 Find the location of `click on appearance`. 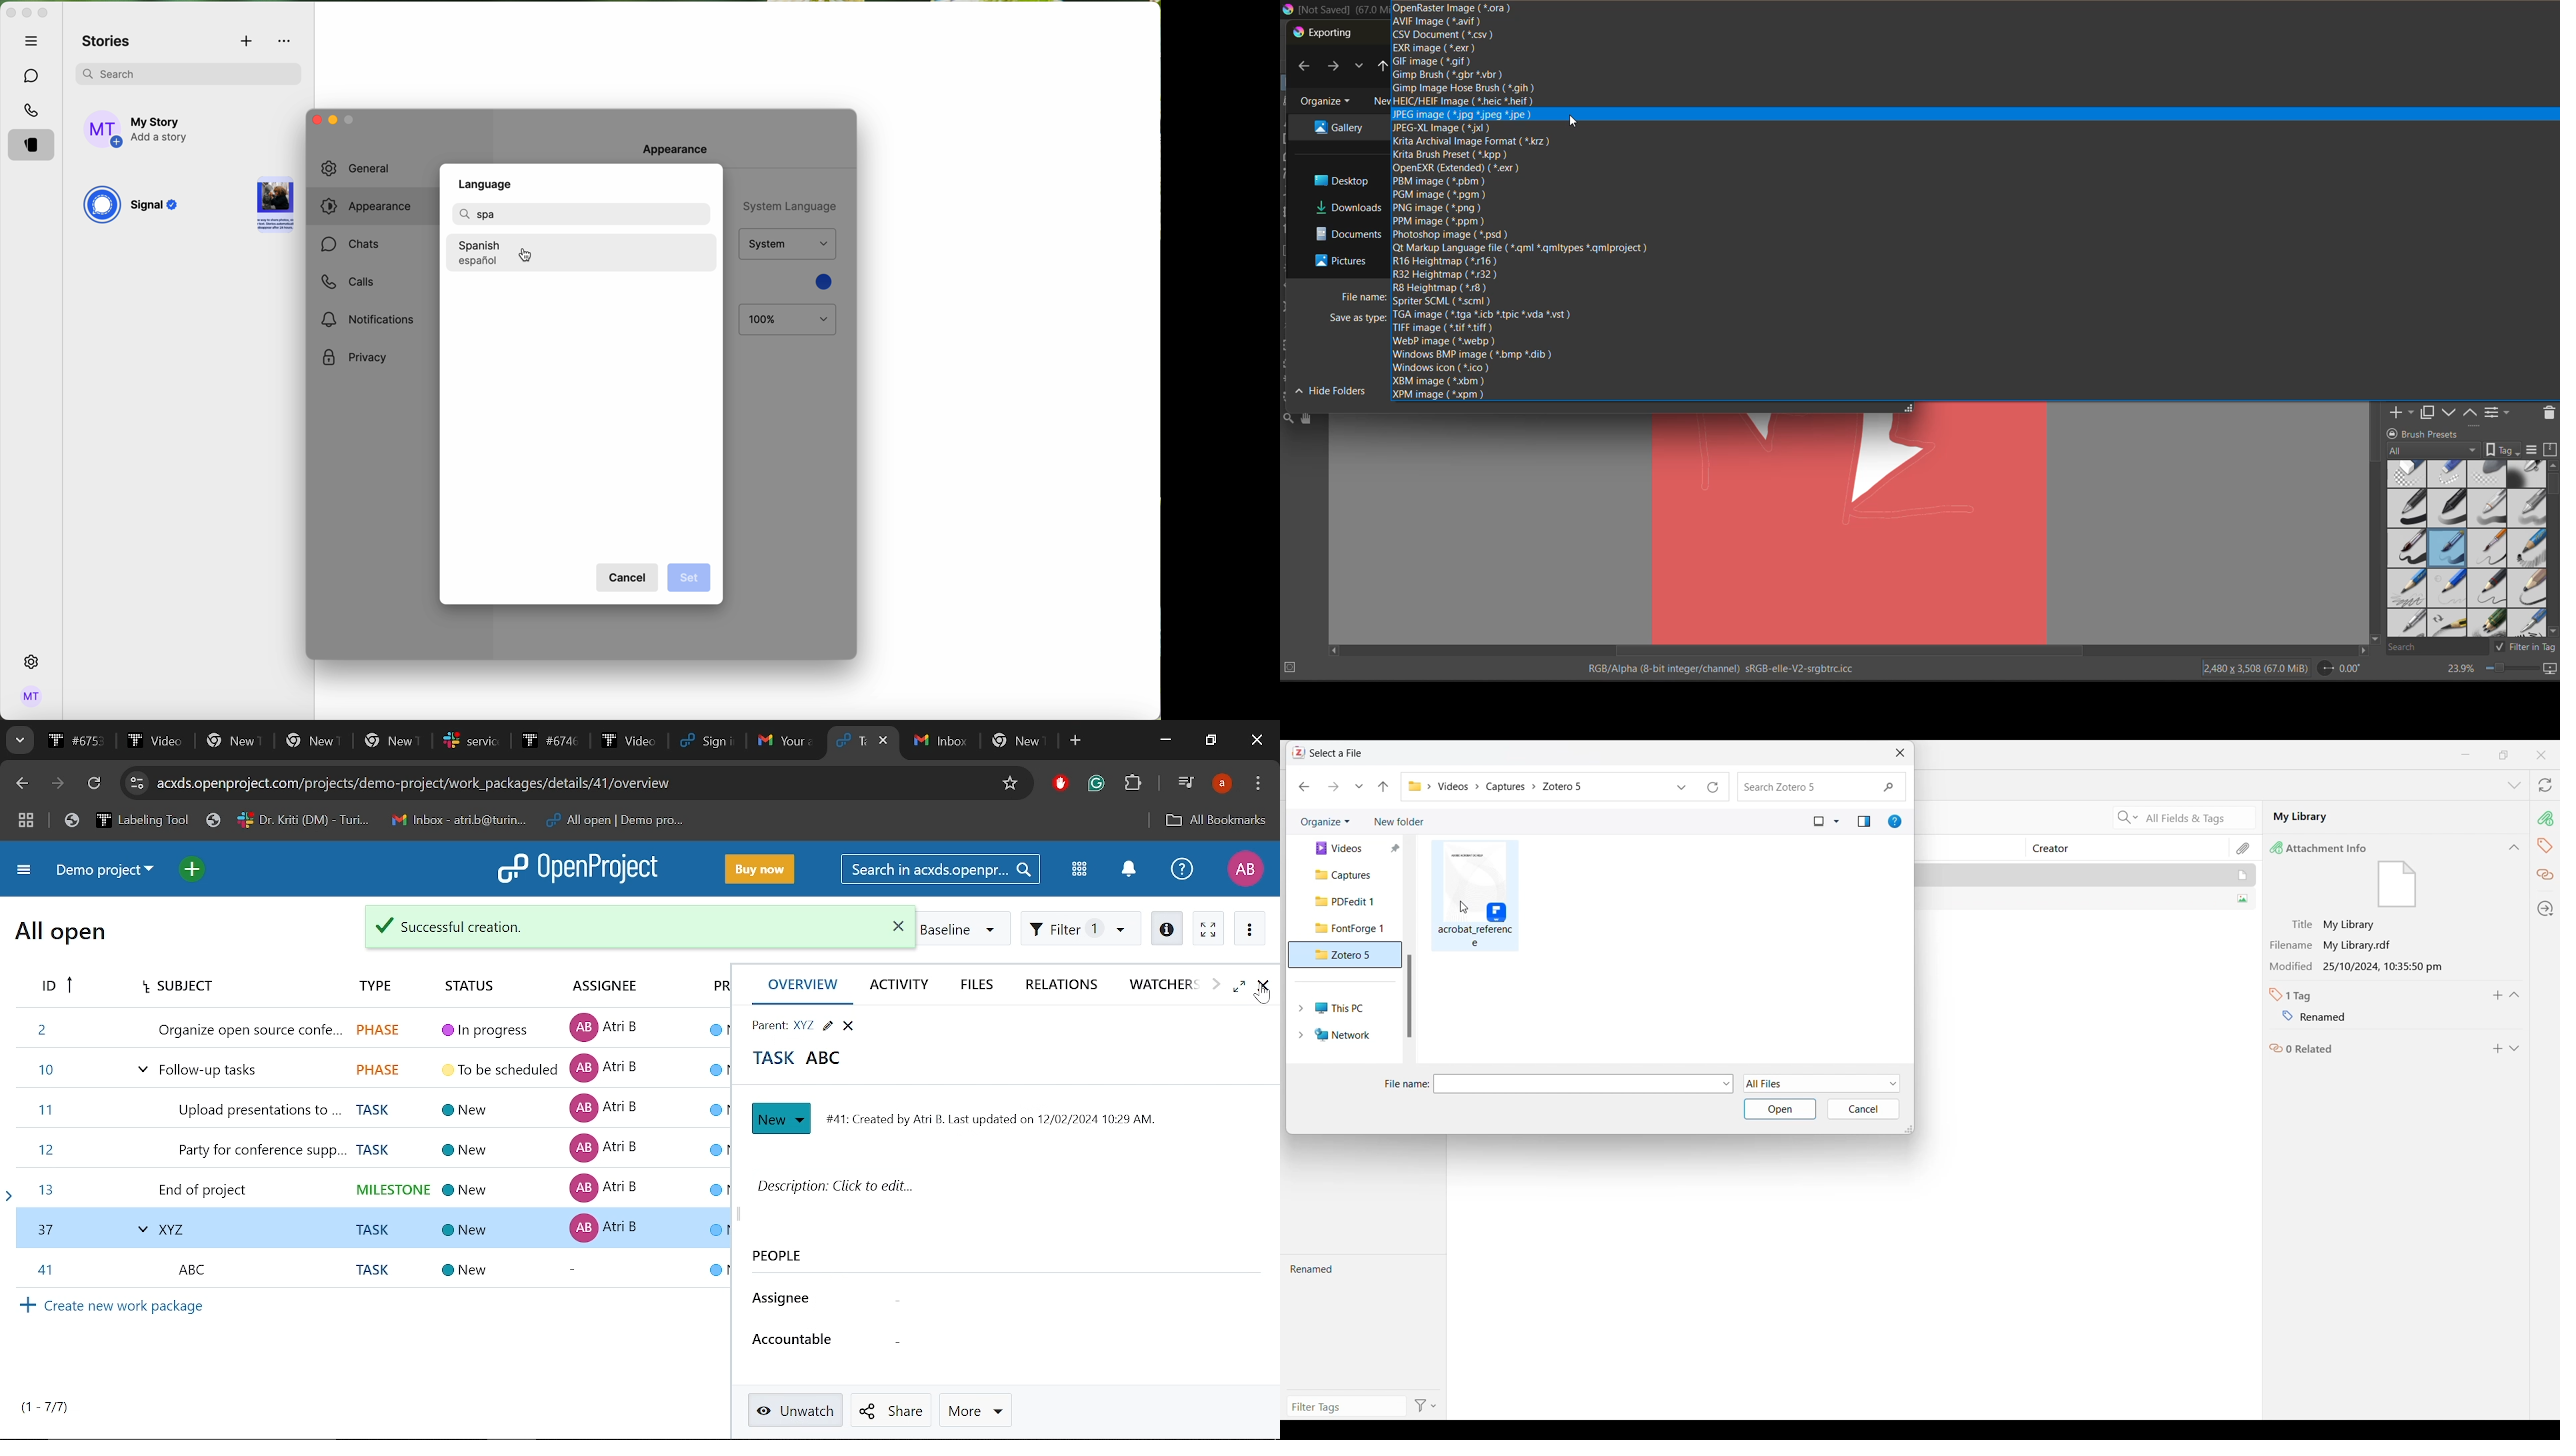

click on appearance is located at coordinates (373, 208).